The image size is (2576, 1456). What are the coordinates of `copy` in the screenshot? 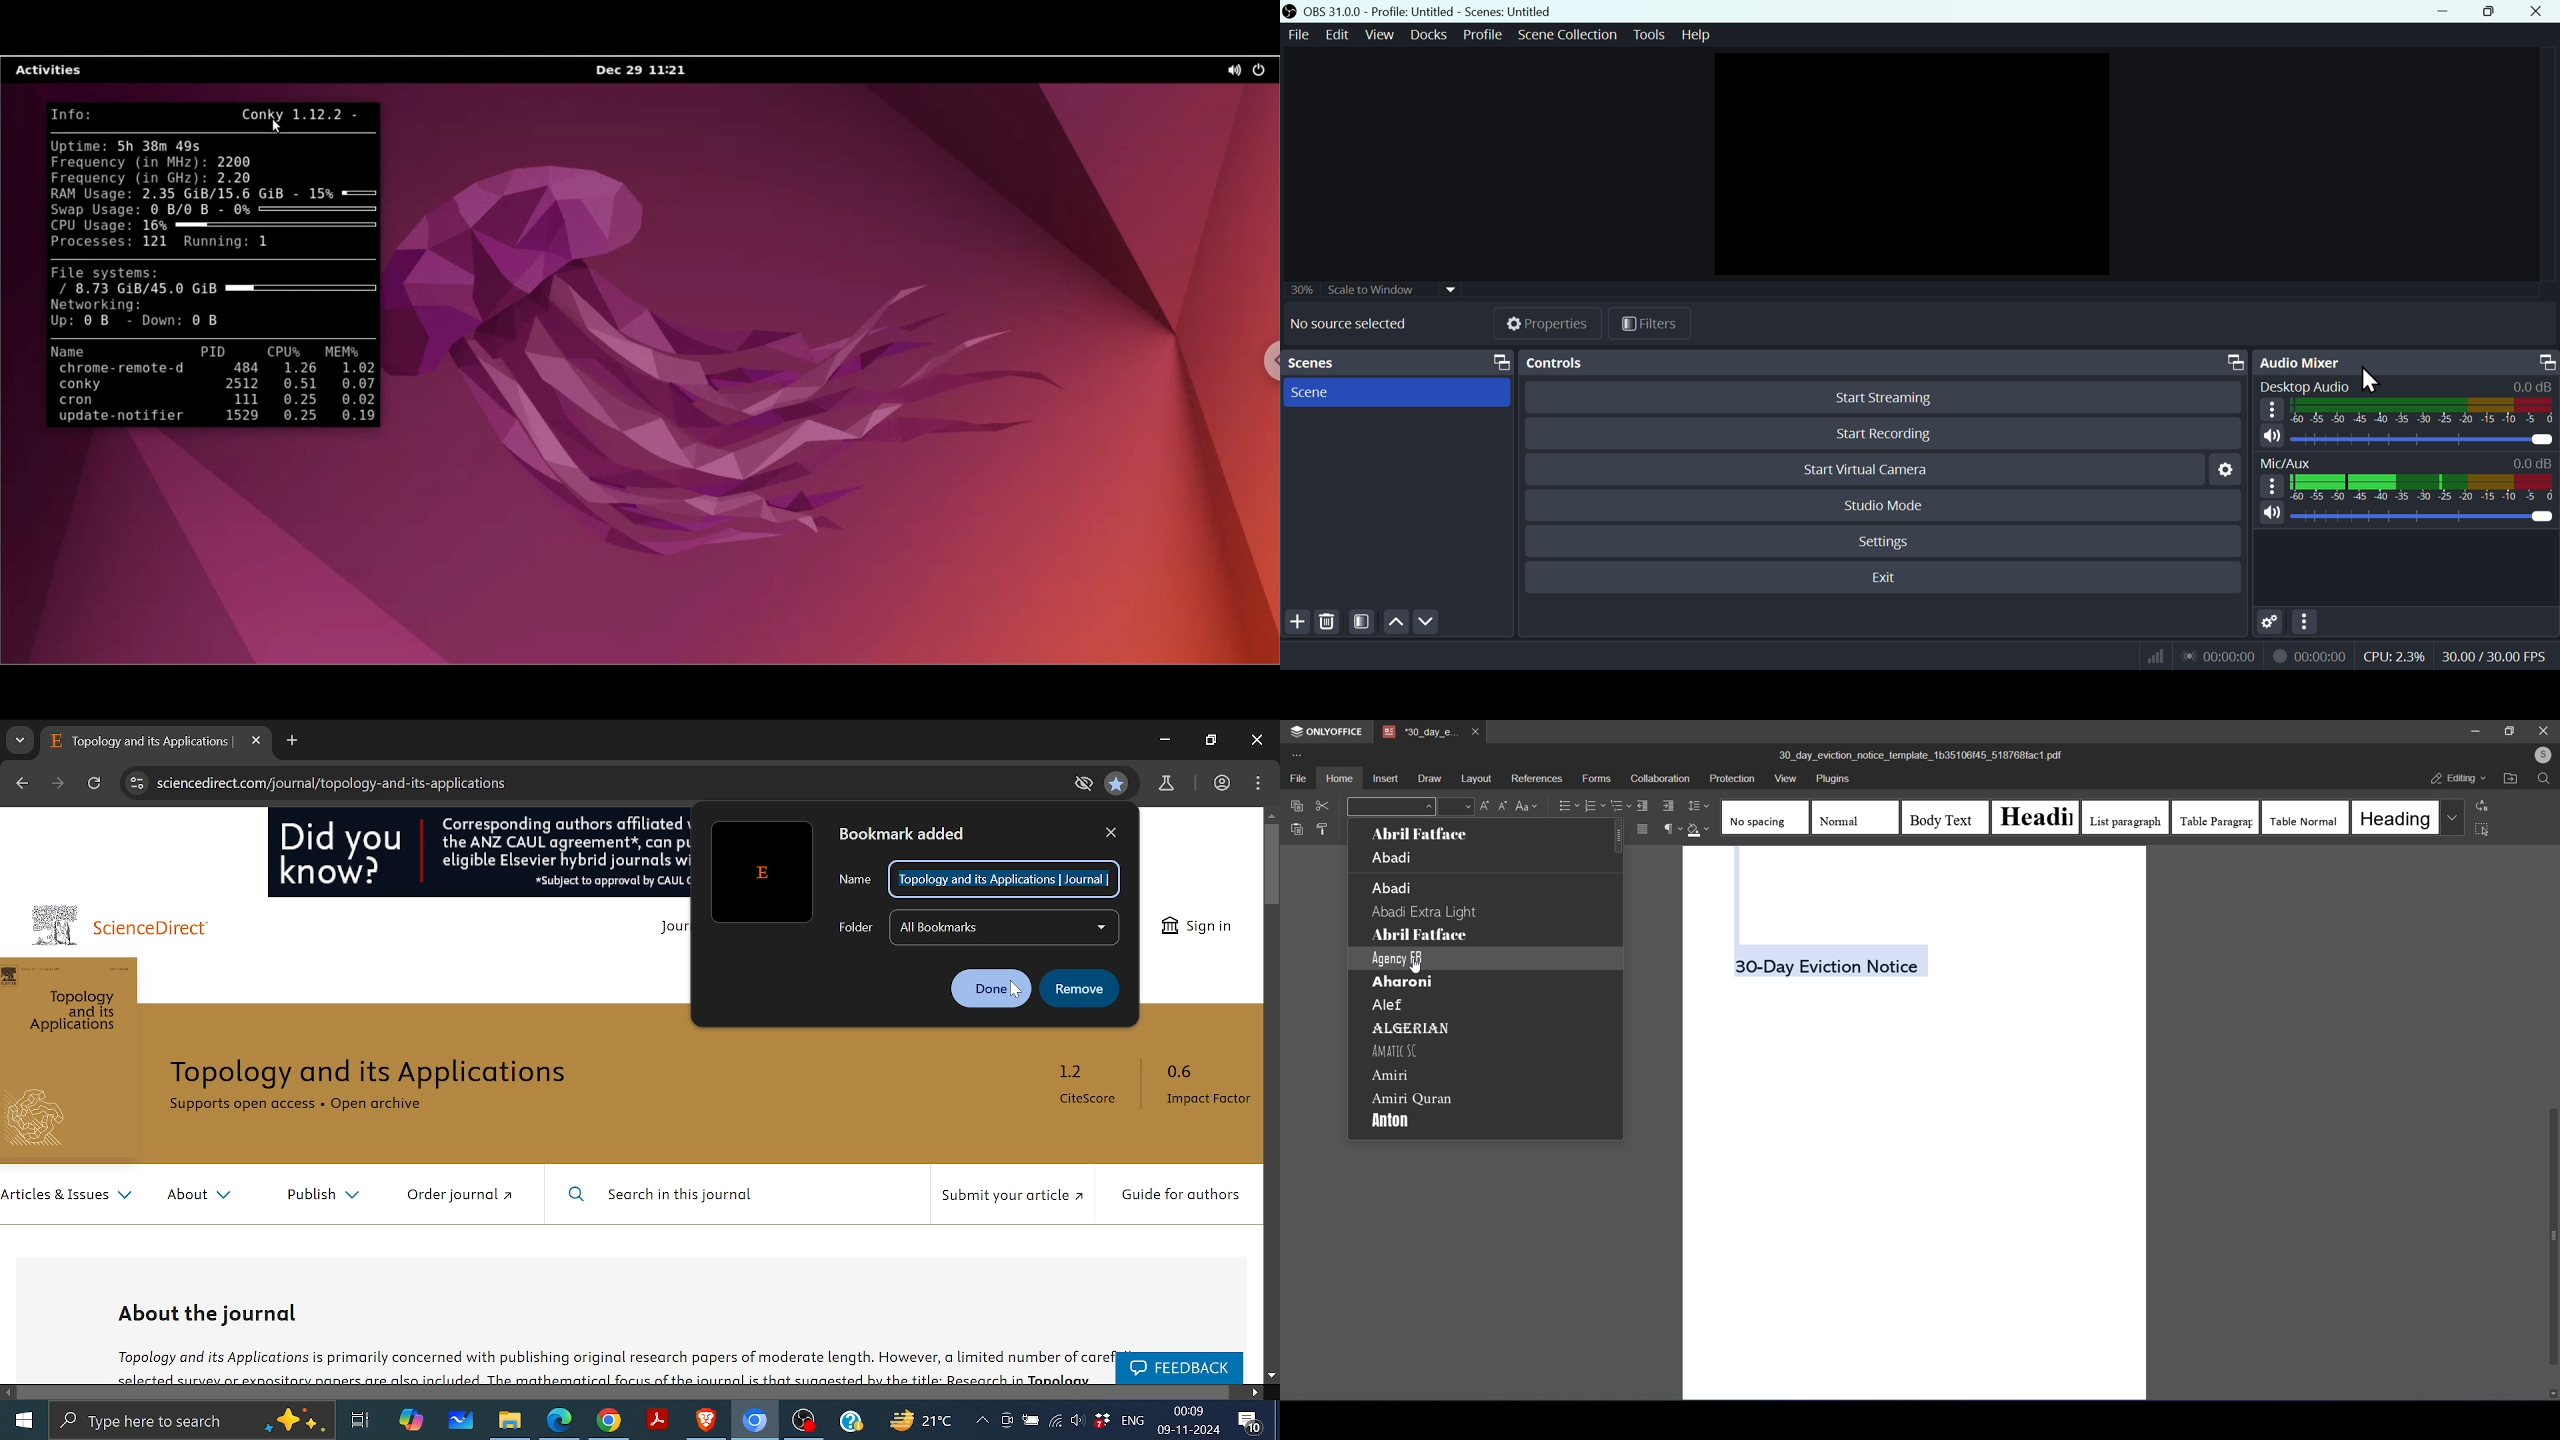 It's located at (1294, 805).